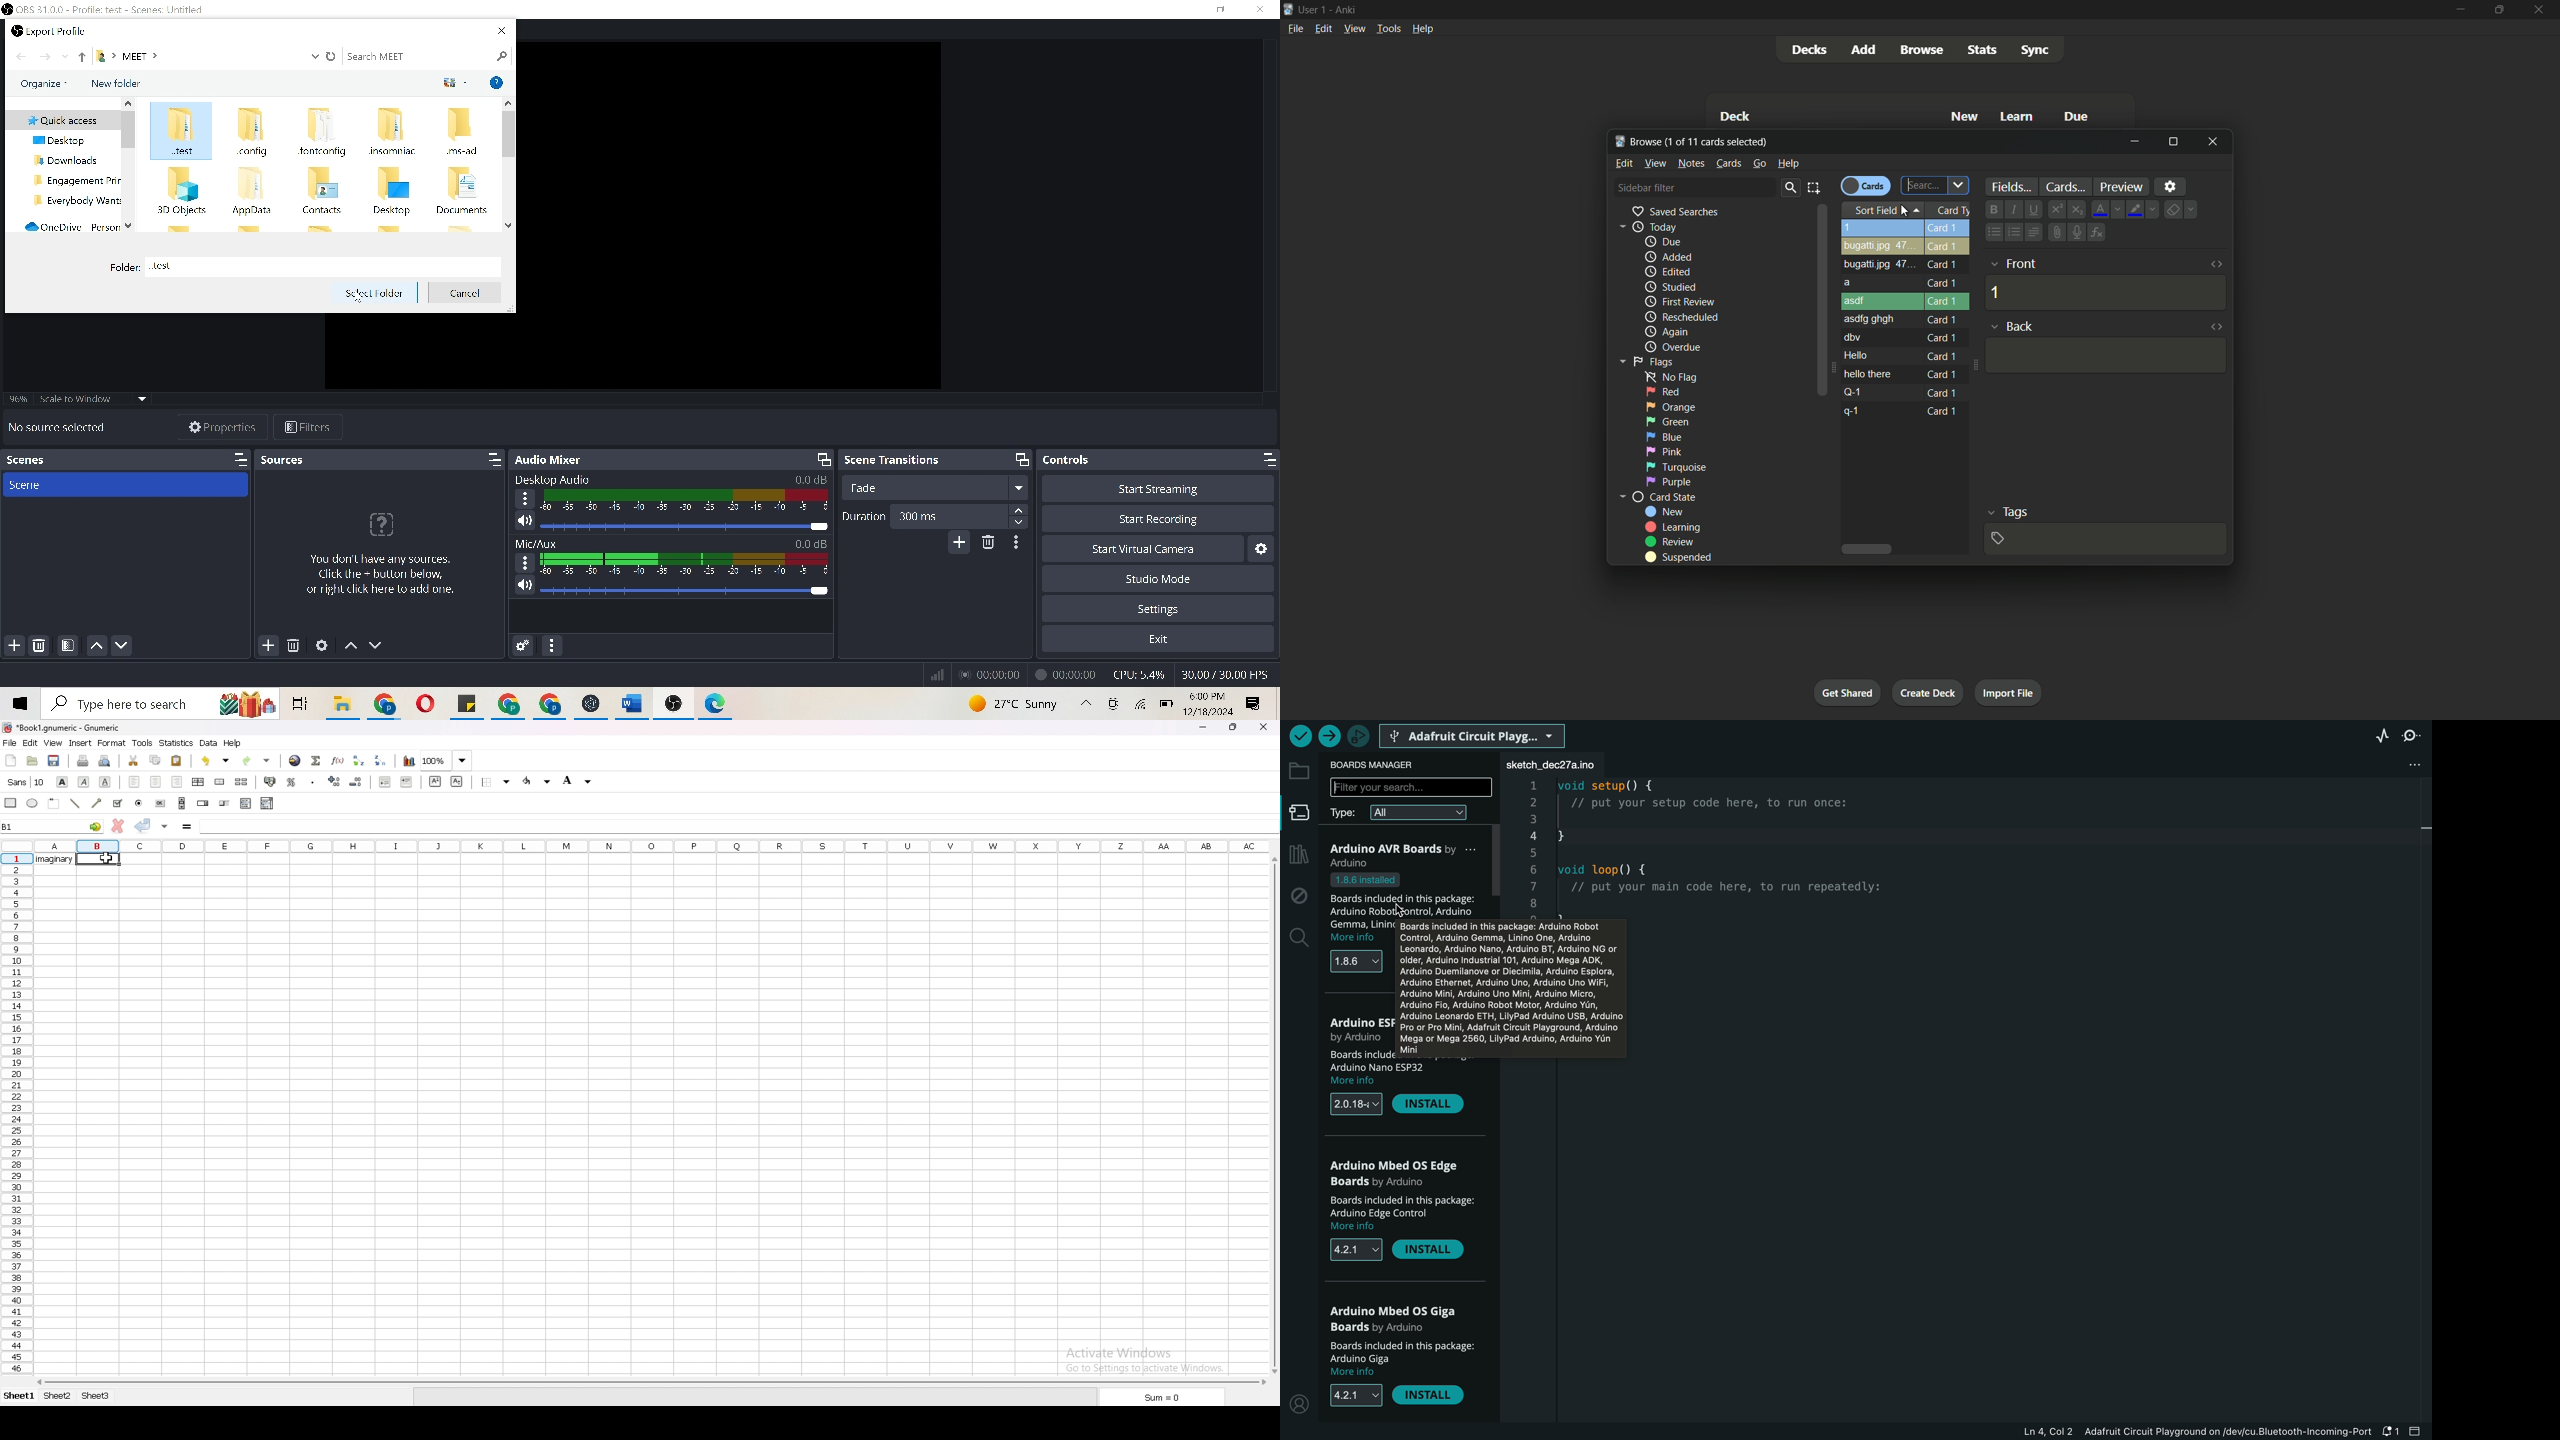  I want to click on purple, so click(1671, 481).